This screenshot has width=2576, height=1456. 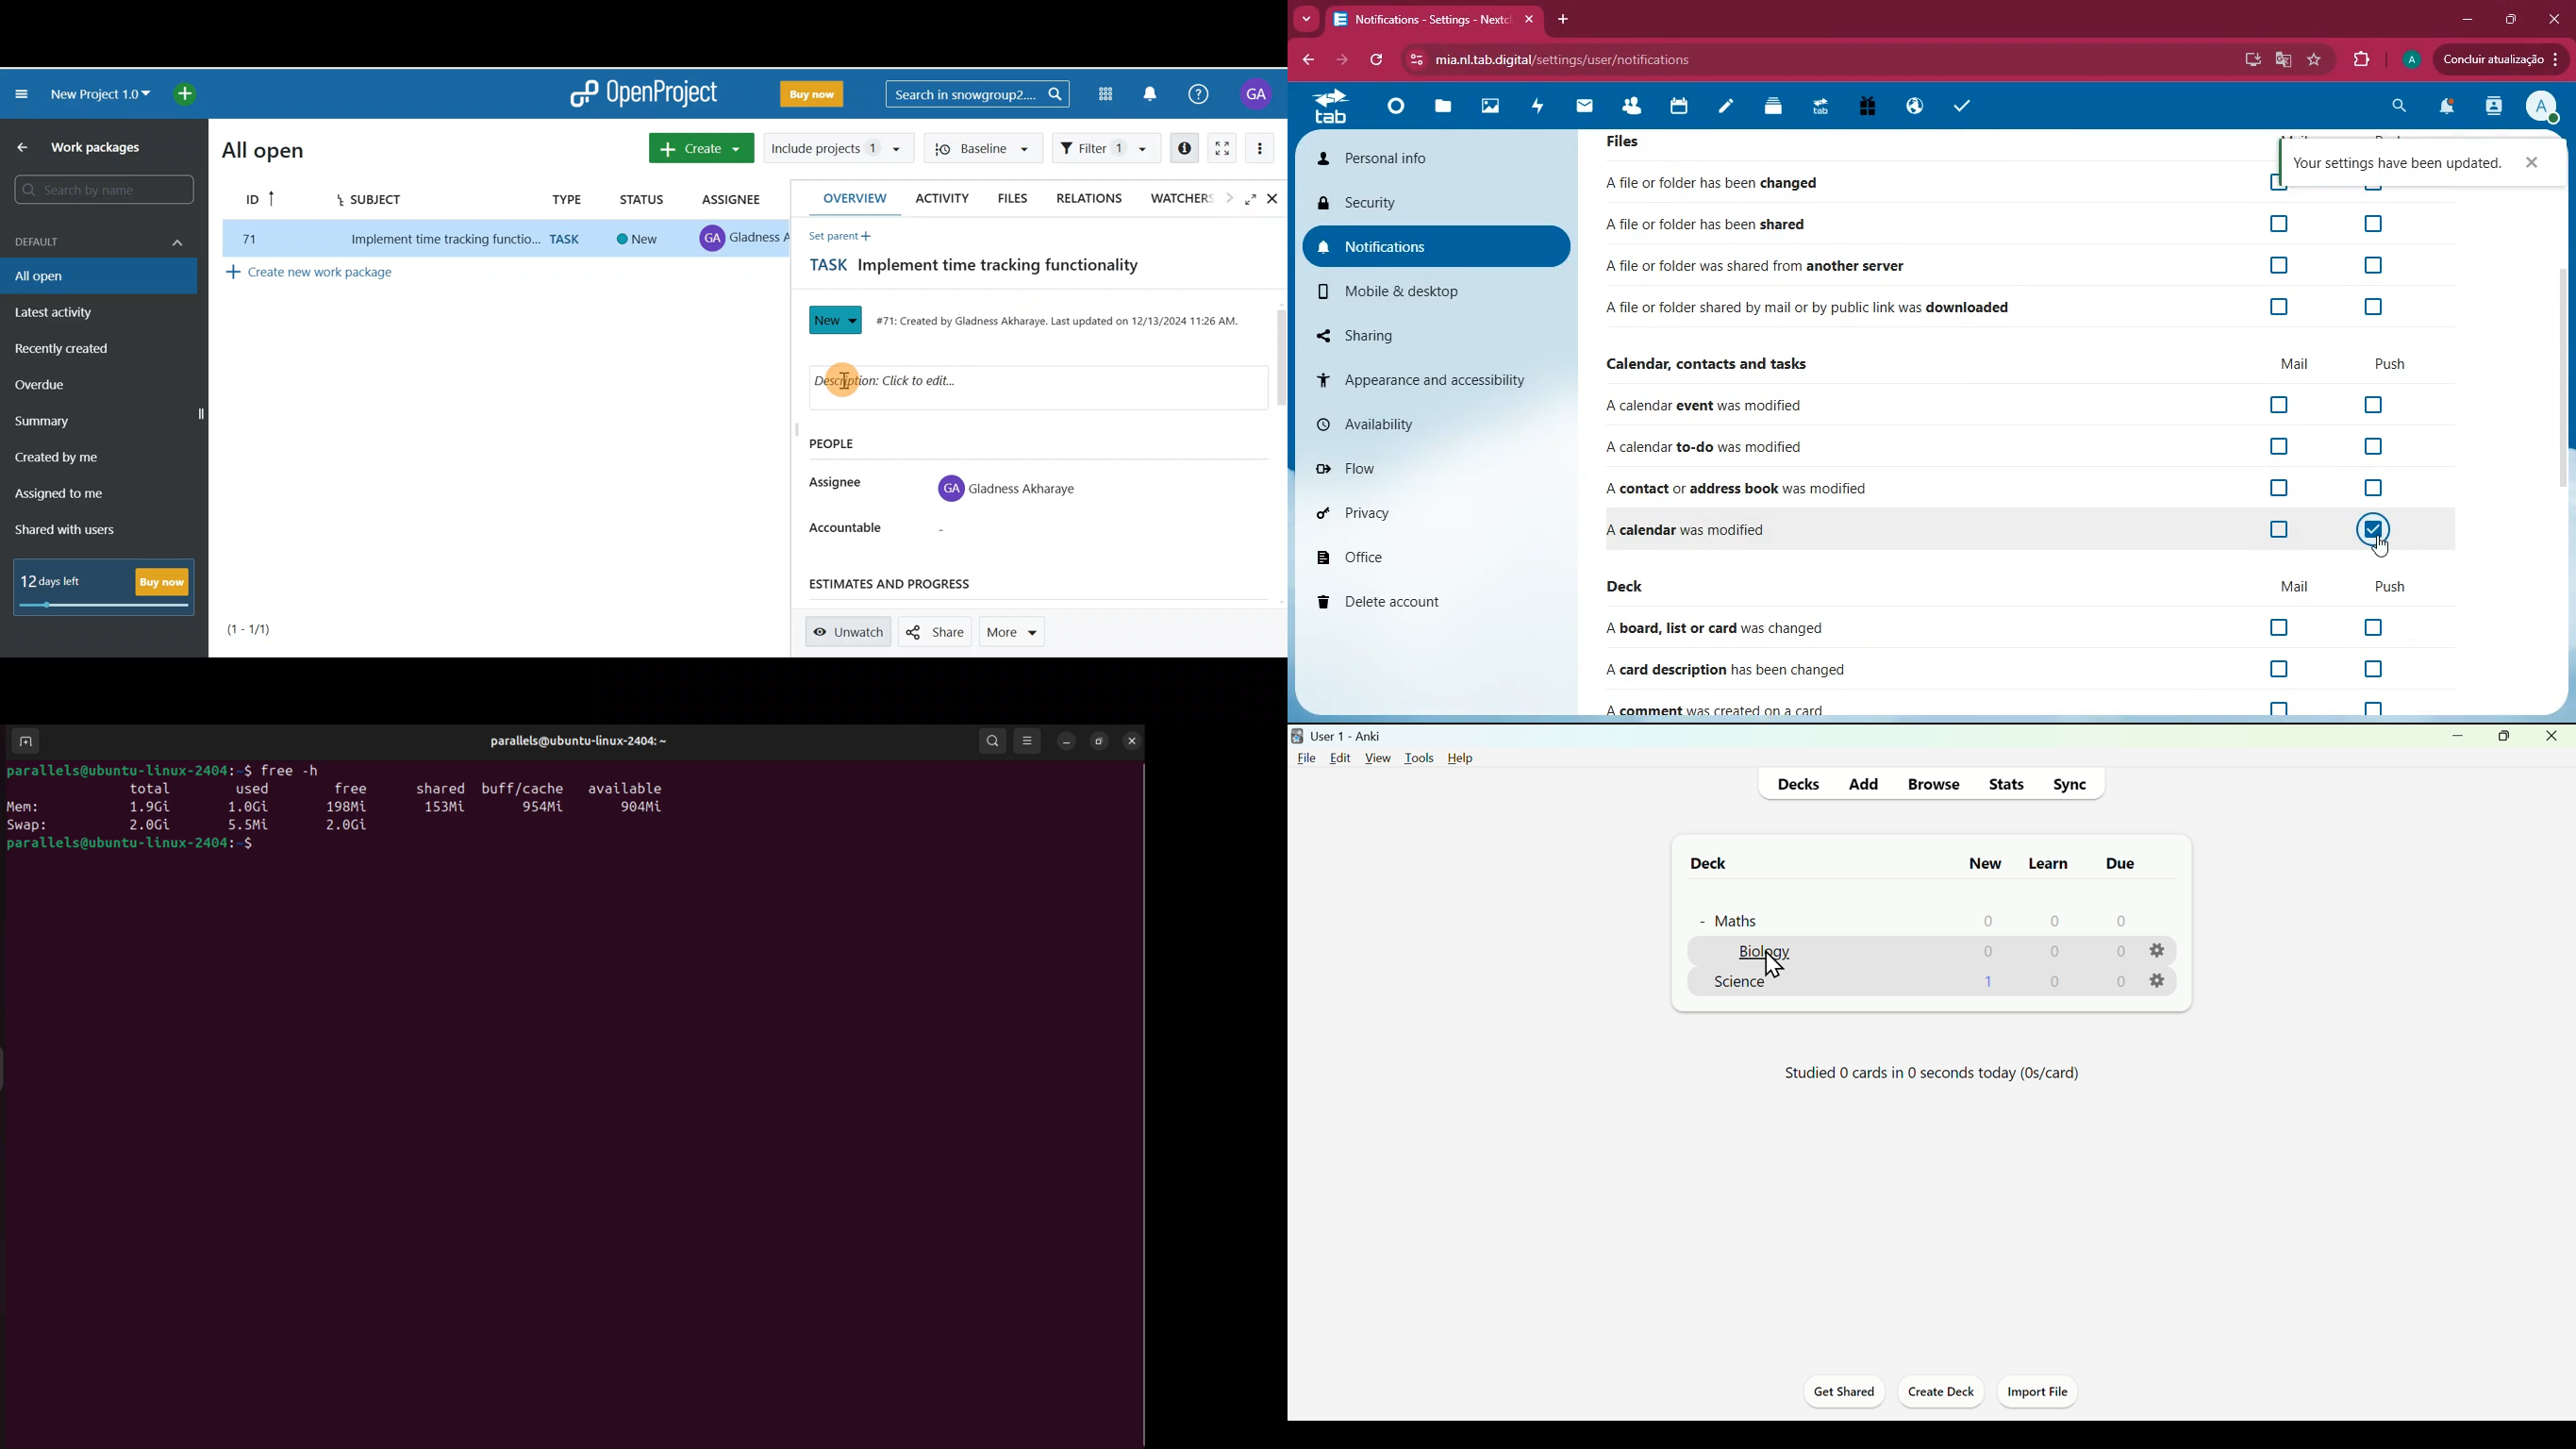 I want to click on Overview, so click(x=849, y=198).